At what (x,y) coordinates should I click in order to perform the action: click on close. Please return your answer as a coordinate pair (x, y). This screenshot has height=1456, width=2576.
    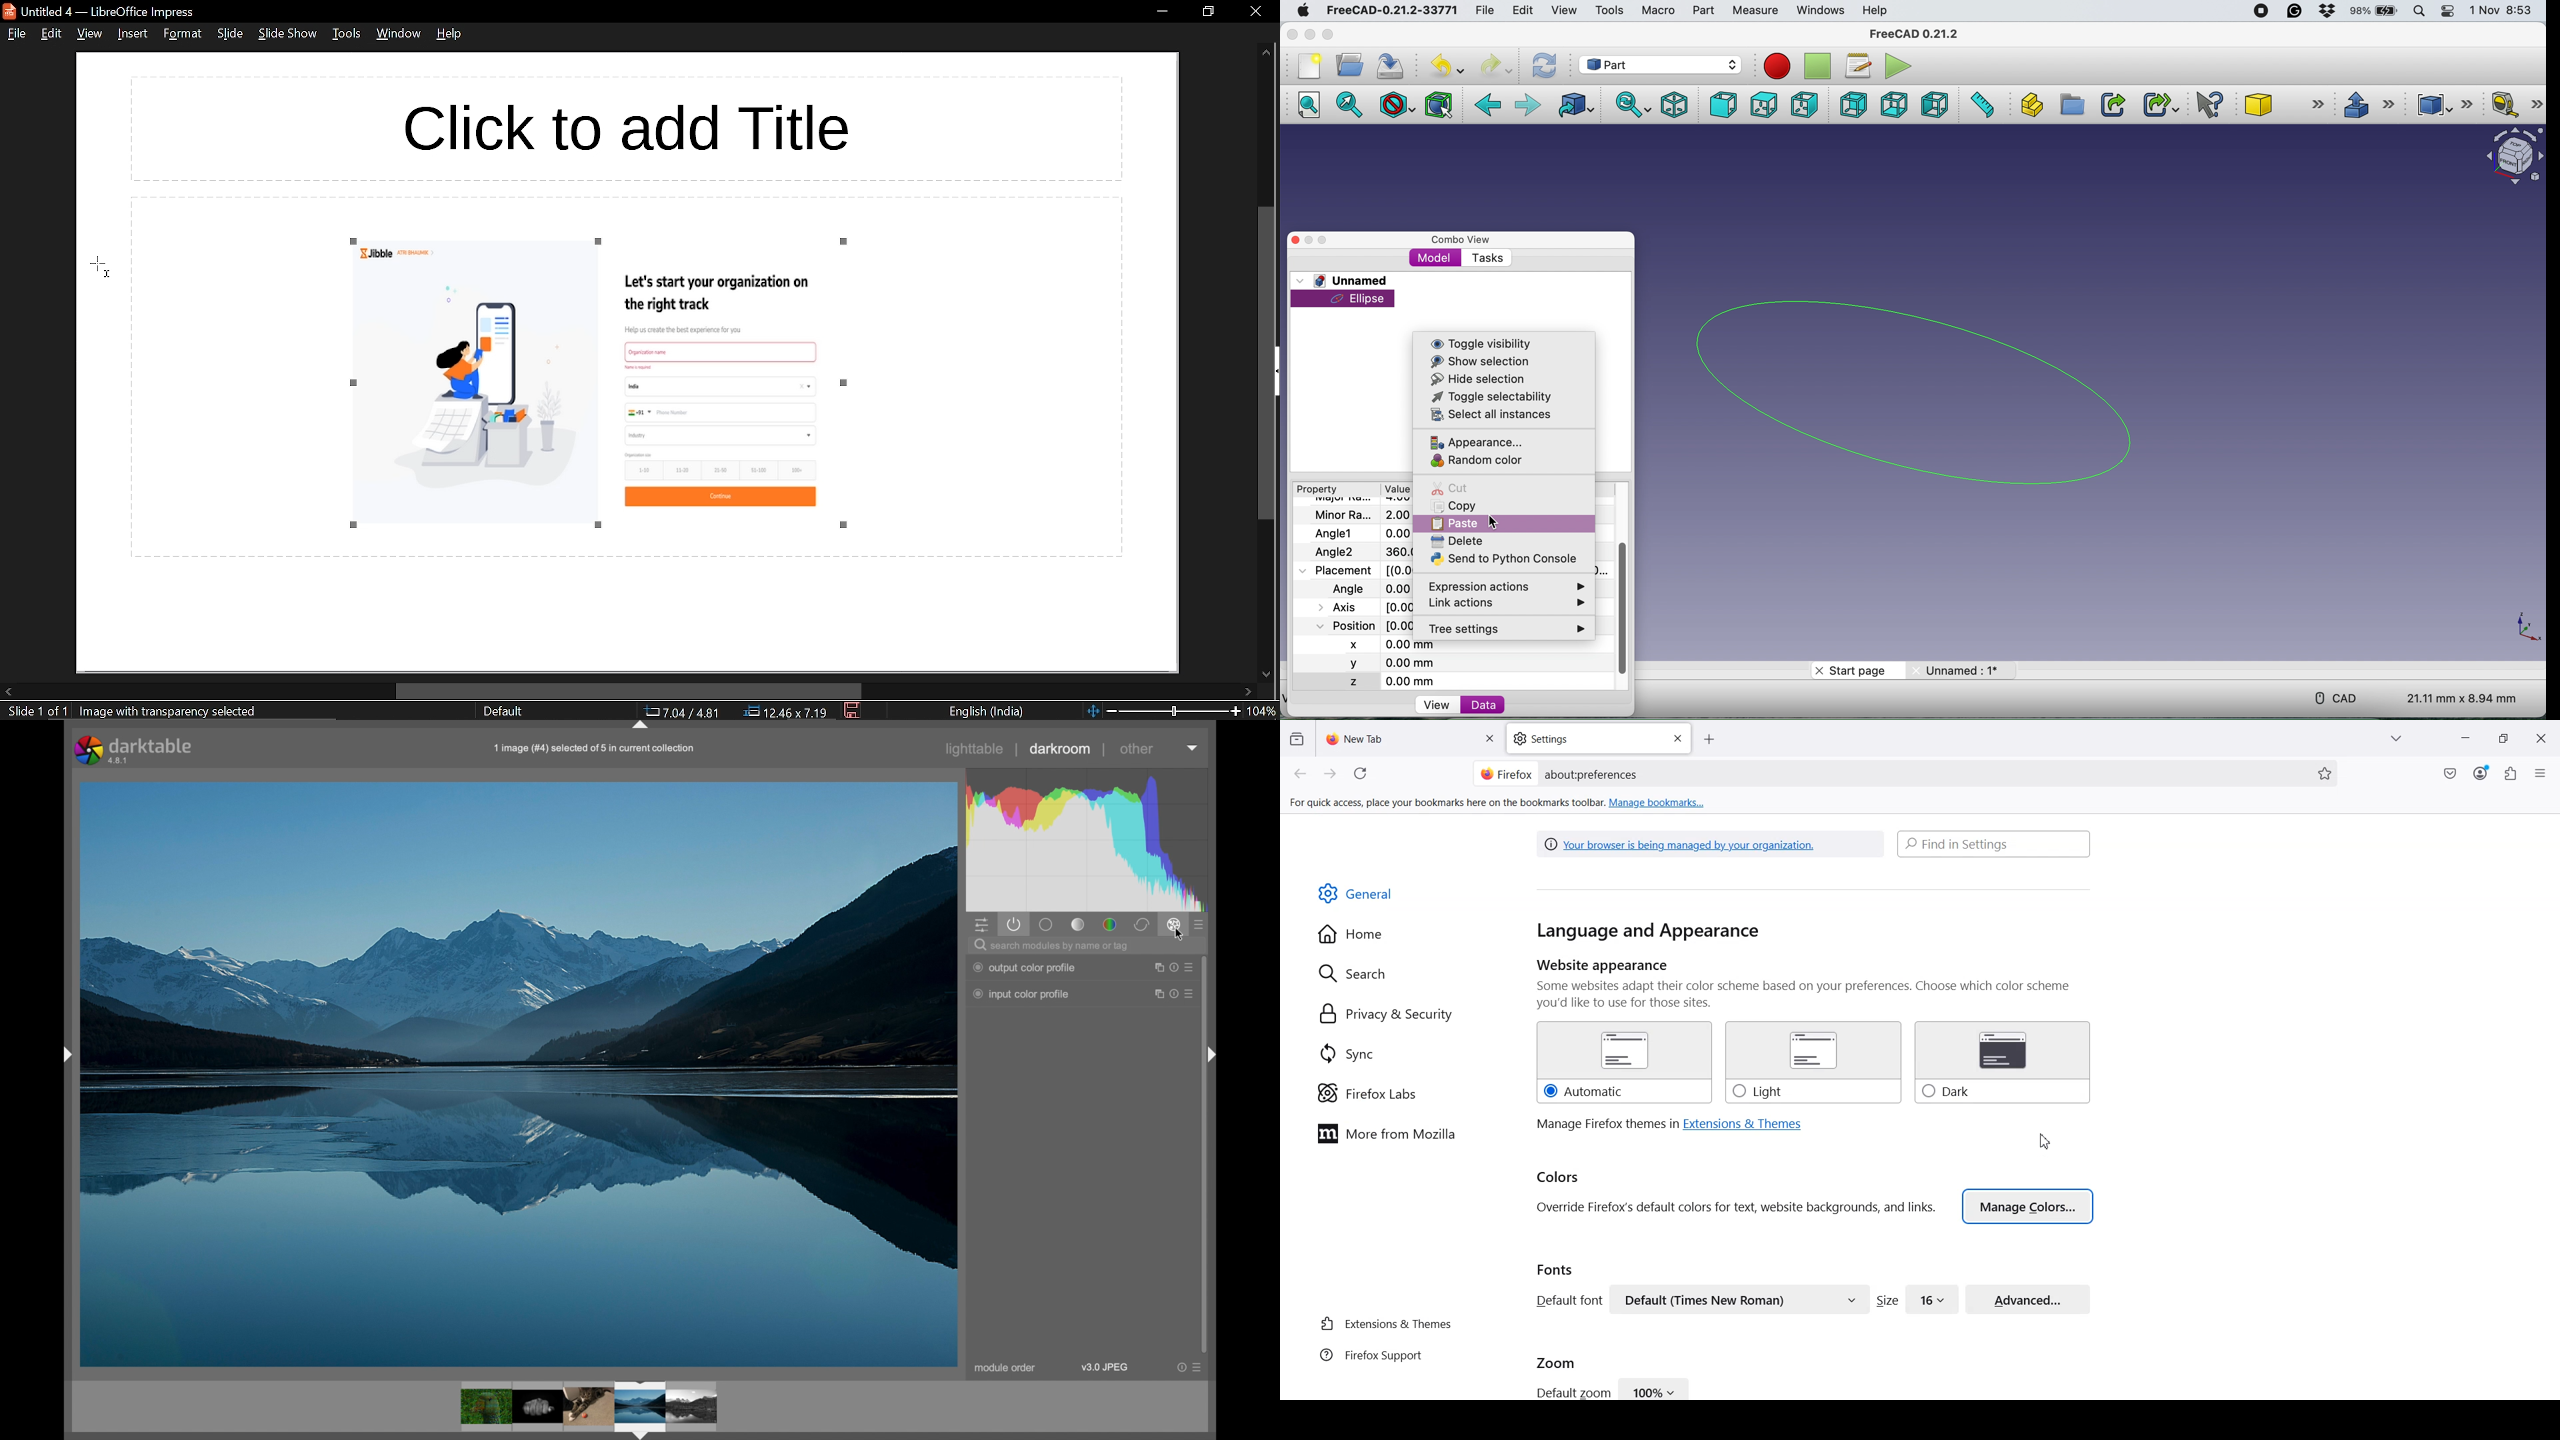
    Looking at the image, I should click on (1295, 239).